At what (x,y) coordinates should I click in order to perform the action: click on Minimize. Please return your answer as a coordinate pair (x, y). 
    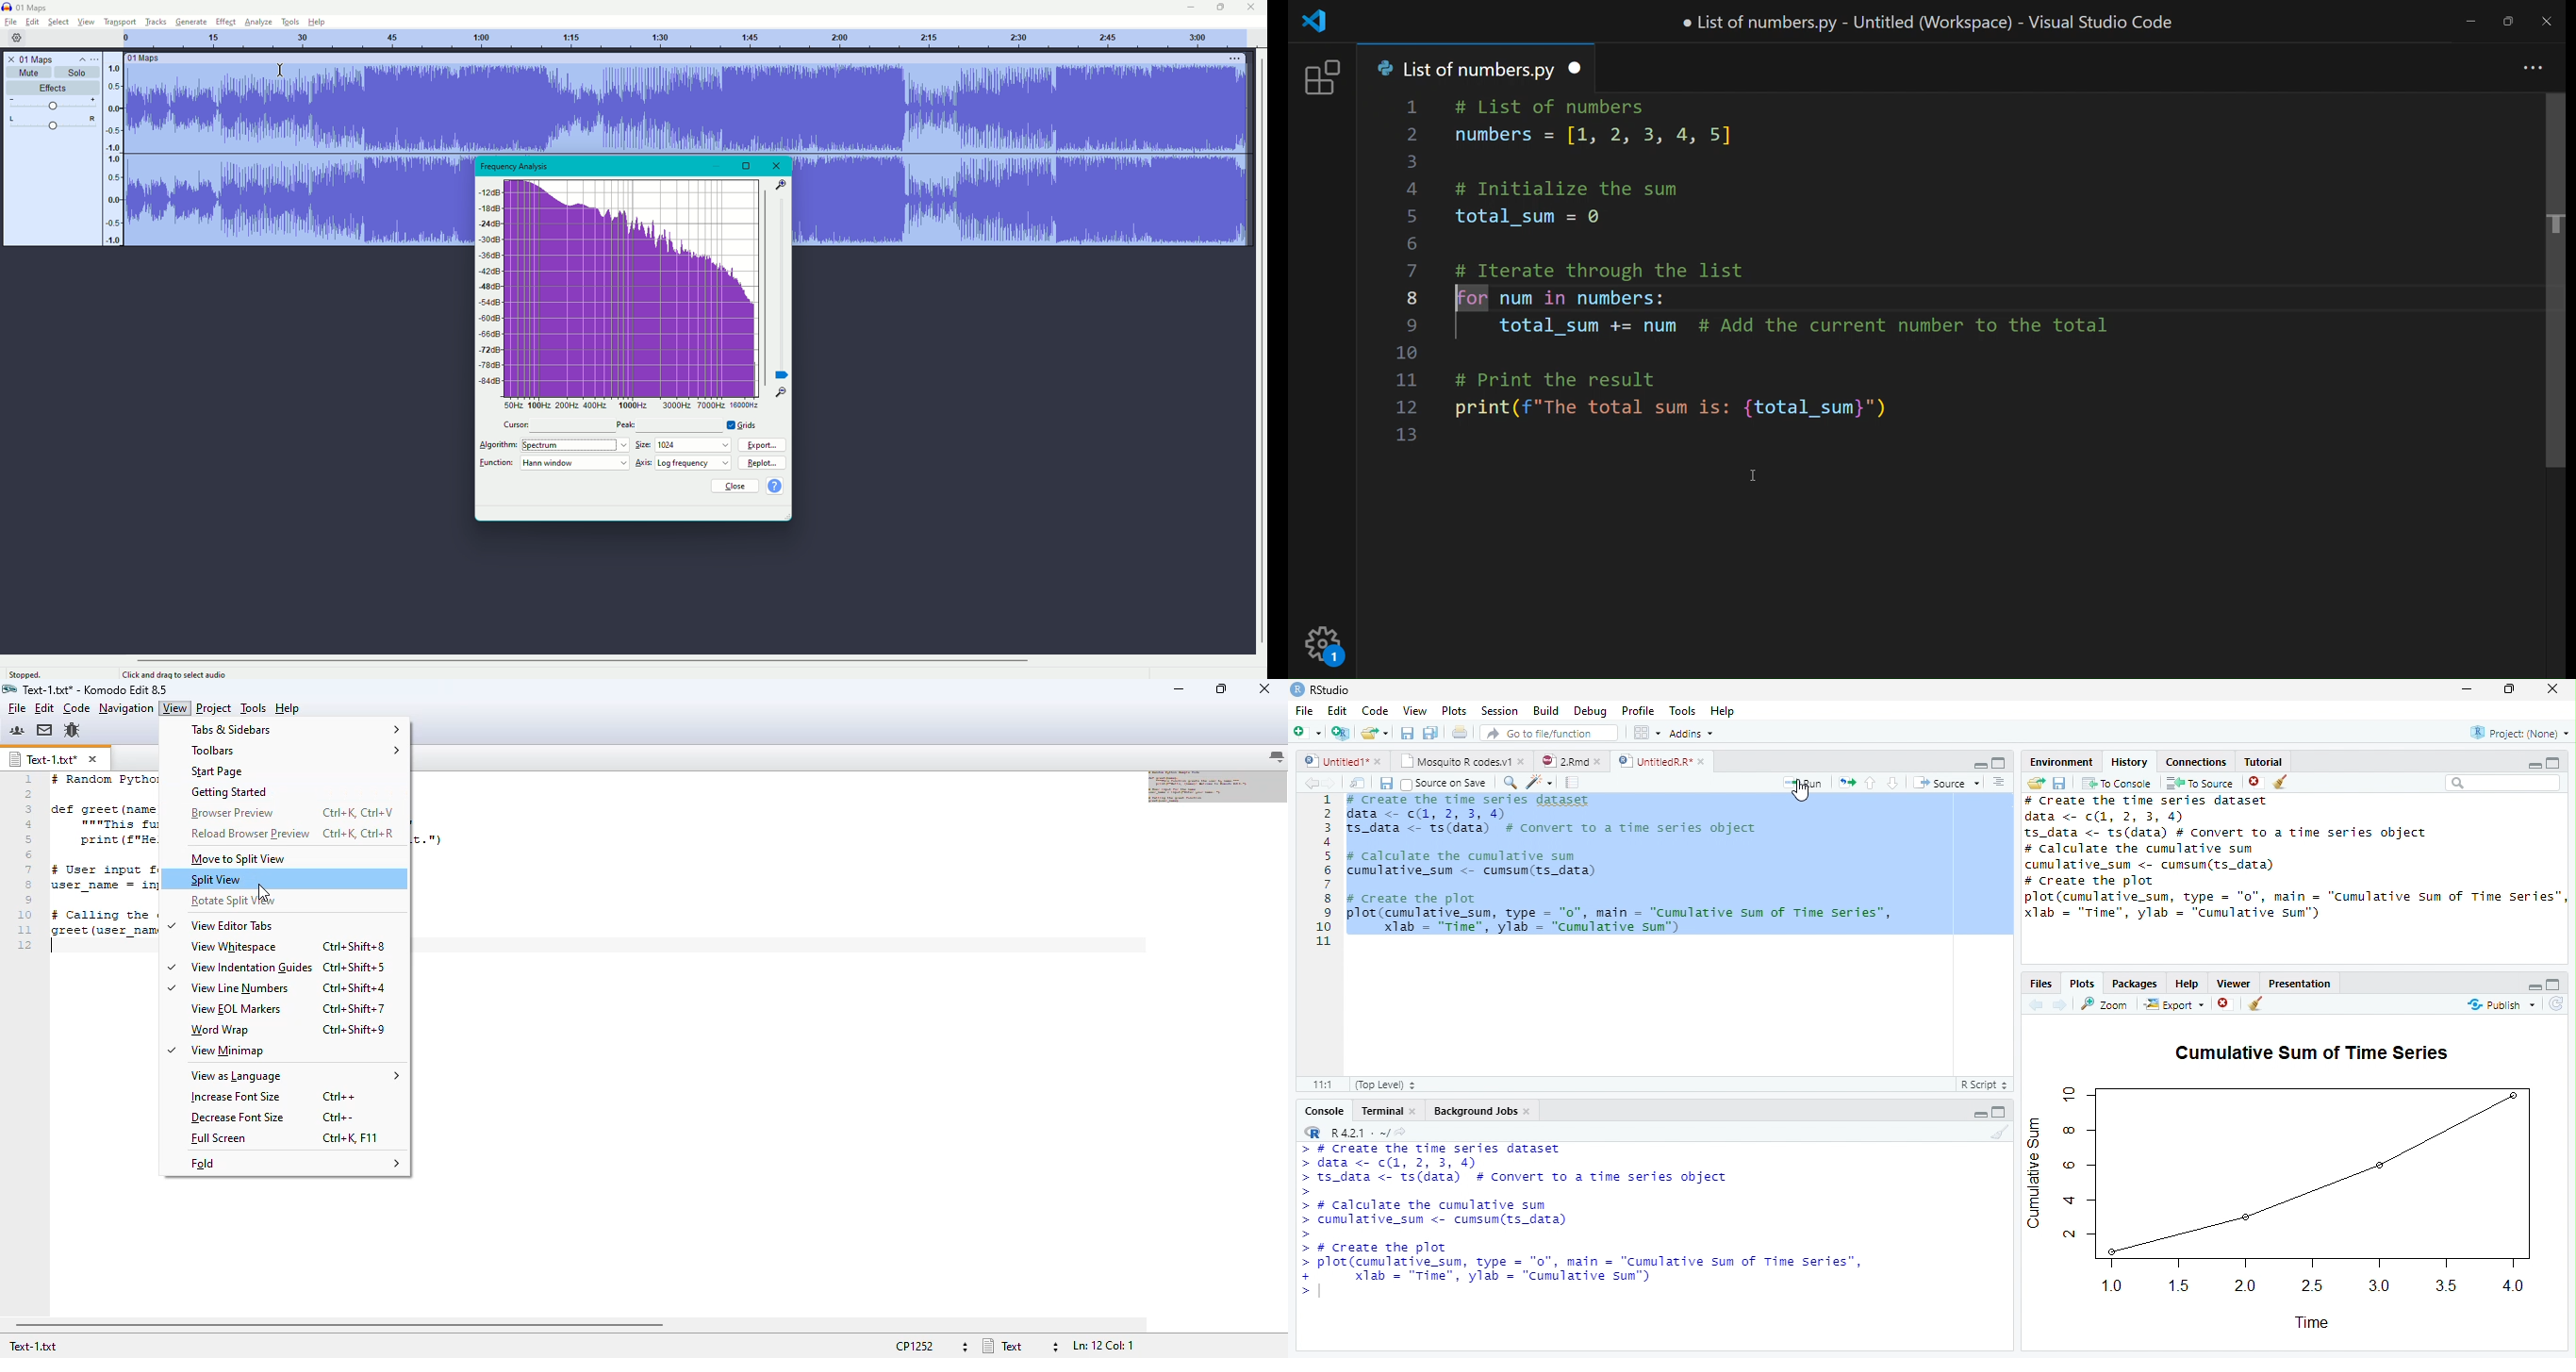
    Looking at the image, I should click on (1979, 1115).